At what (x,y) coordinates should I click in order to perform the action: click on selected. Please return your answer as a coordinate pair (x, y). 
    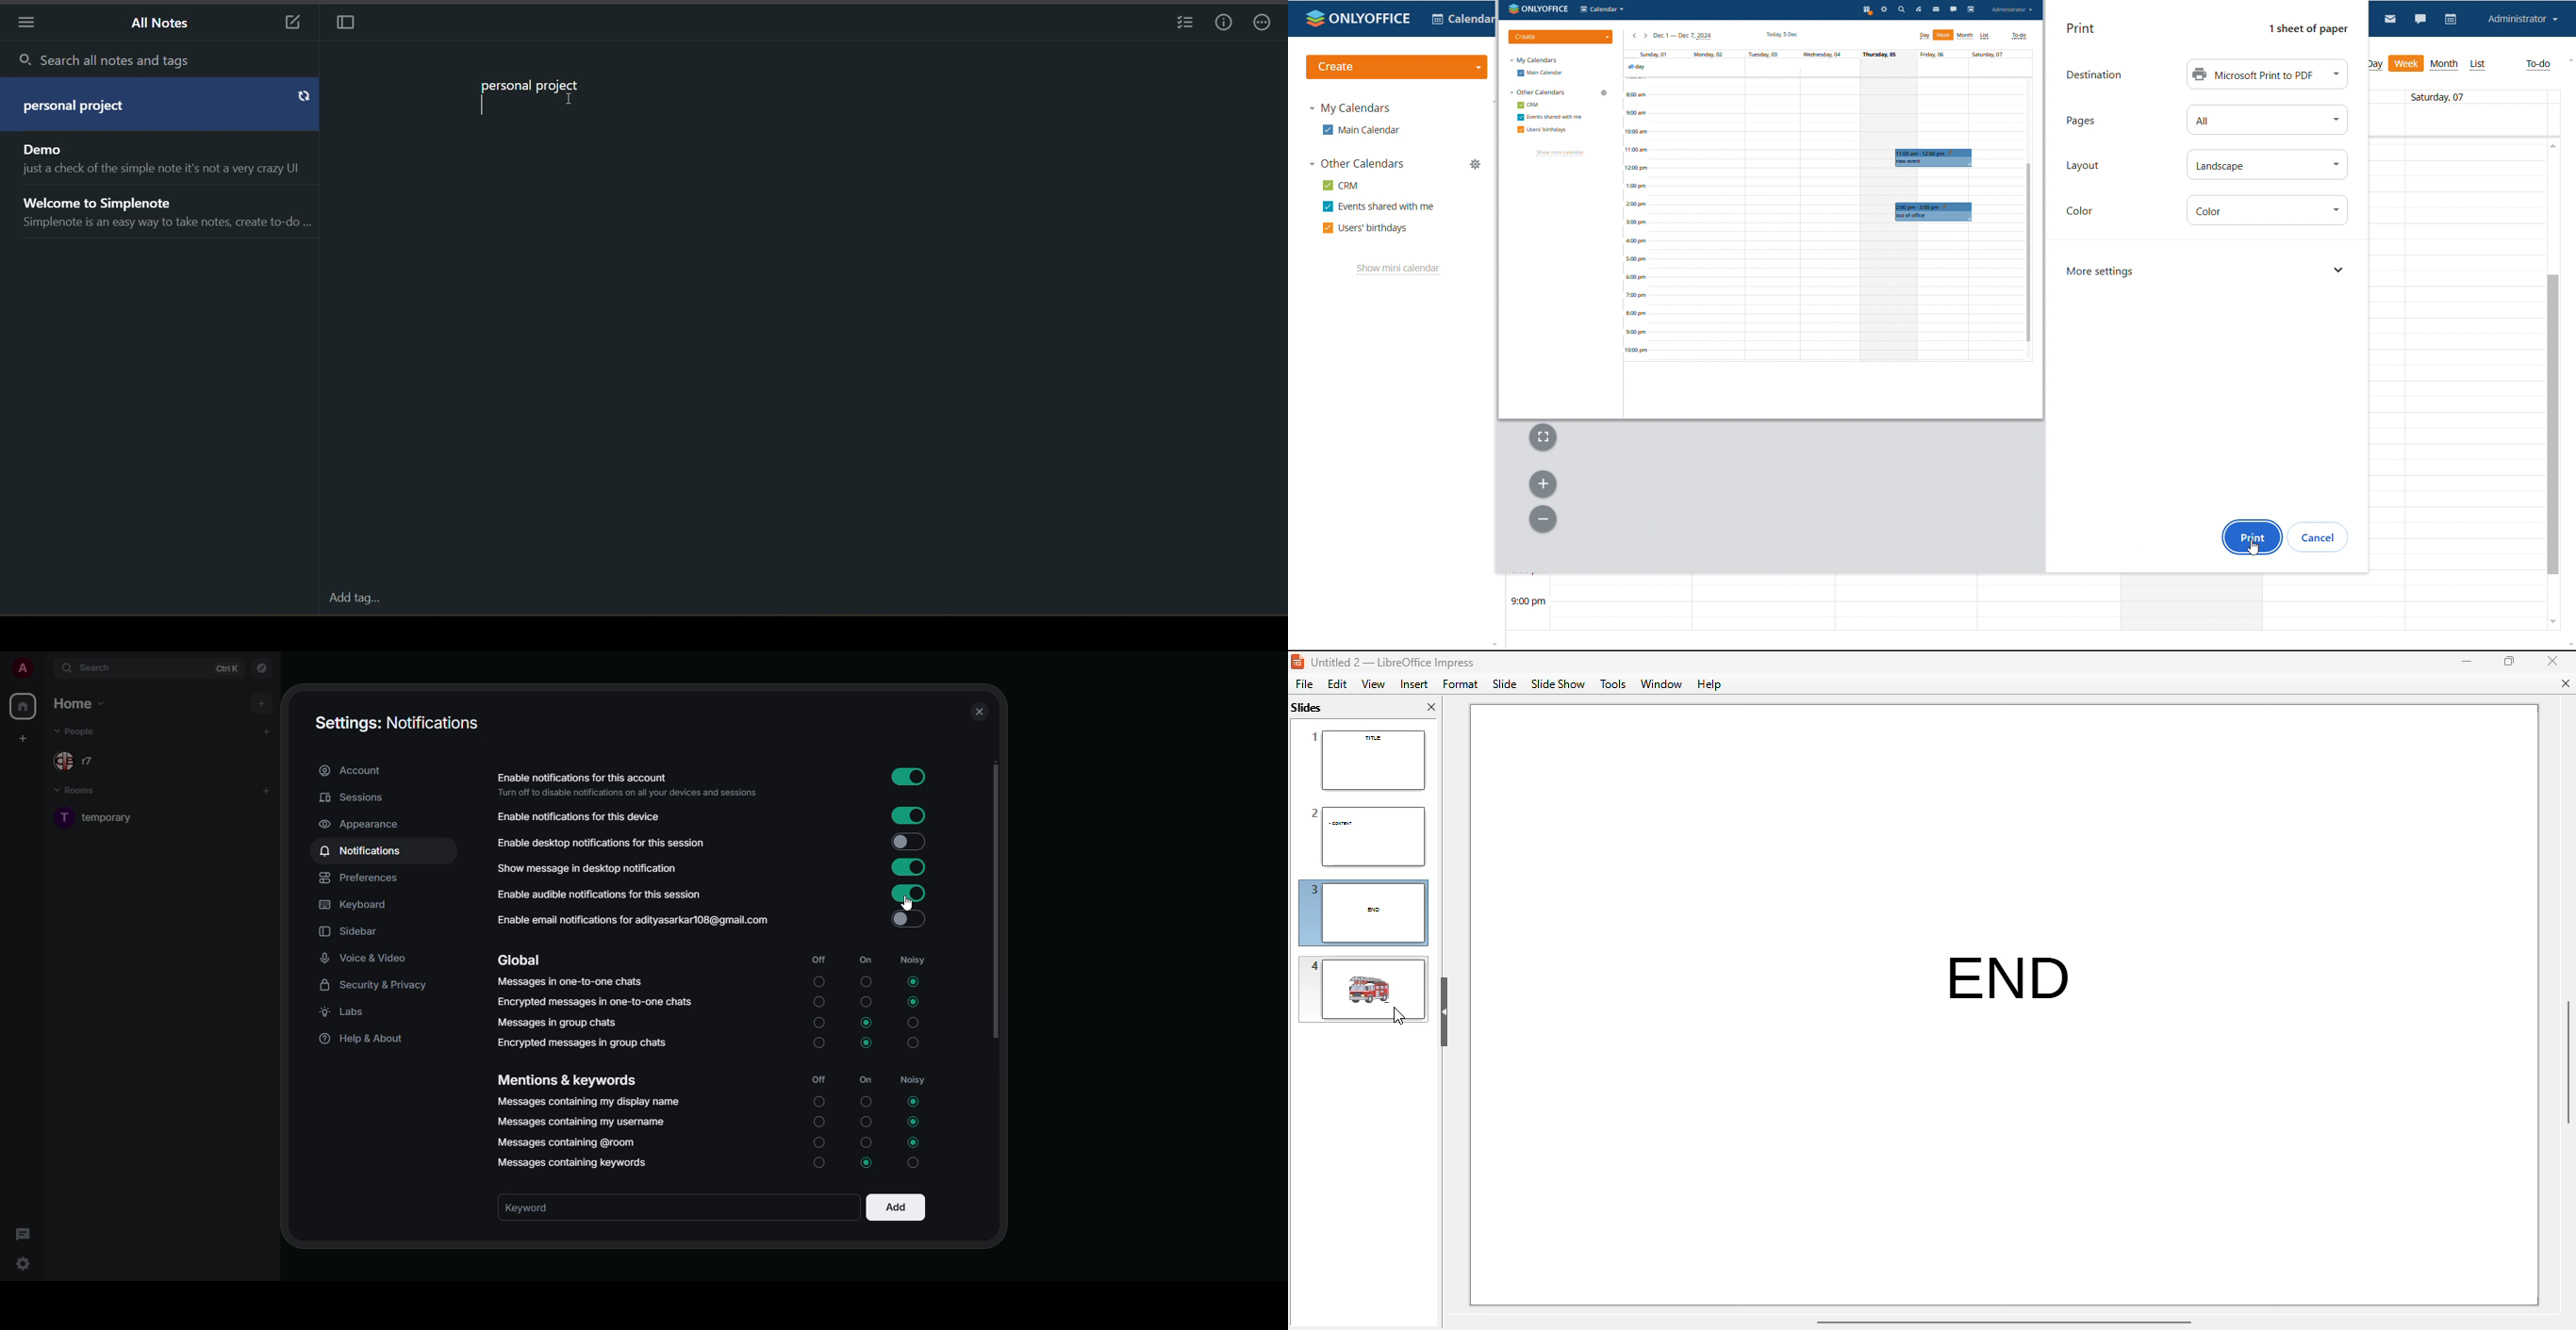
    Looking at the image, I should click on (914, 1003).